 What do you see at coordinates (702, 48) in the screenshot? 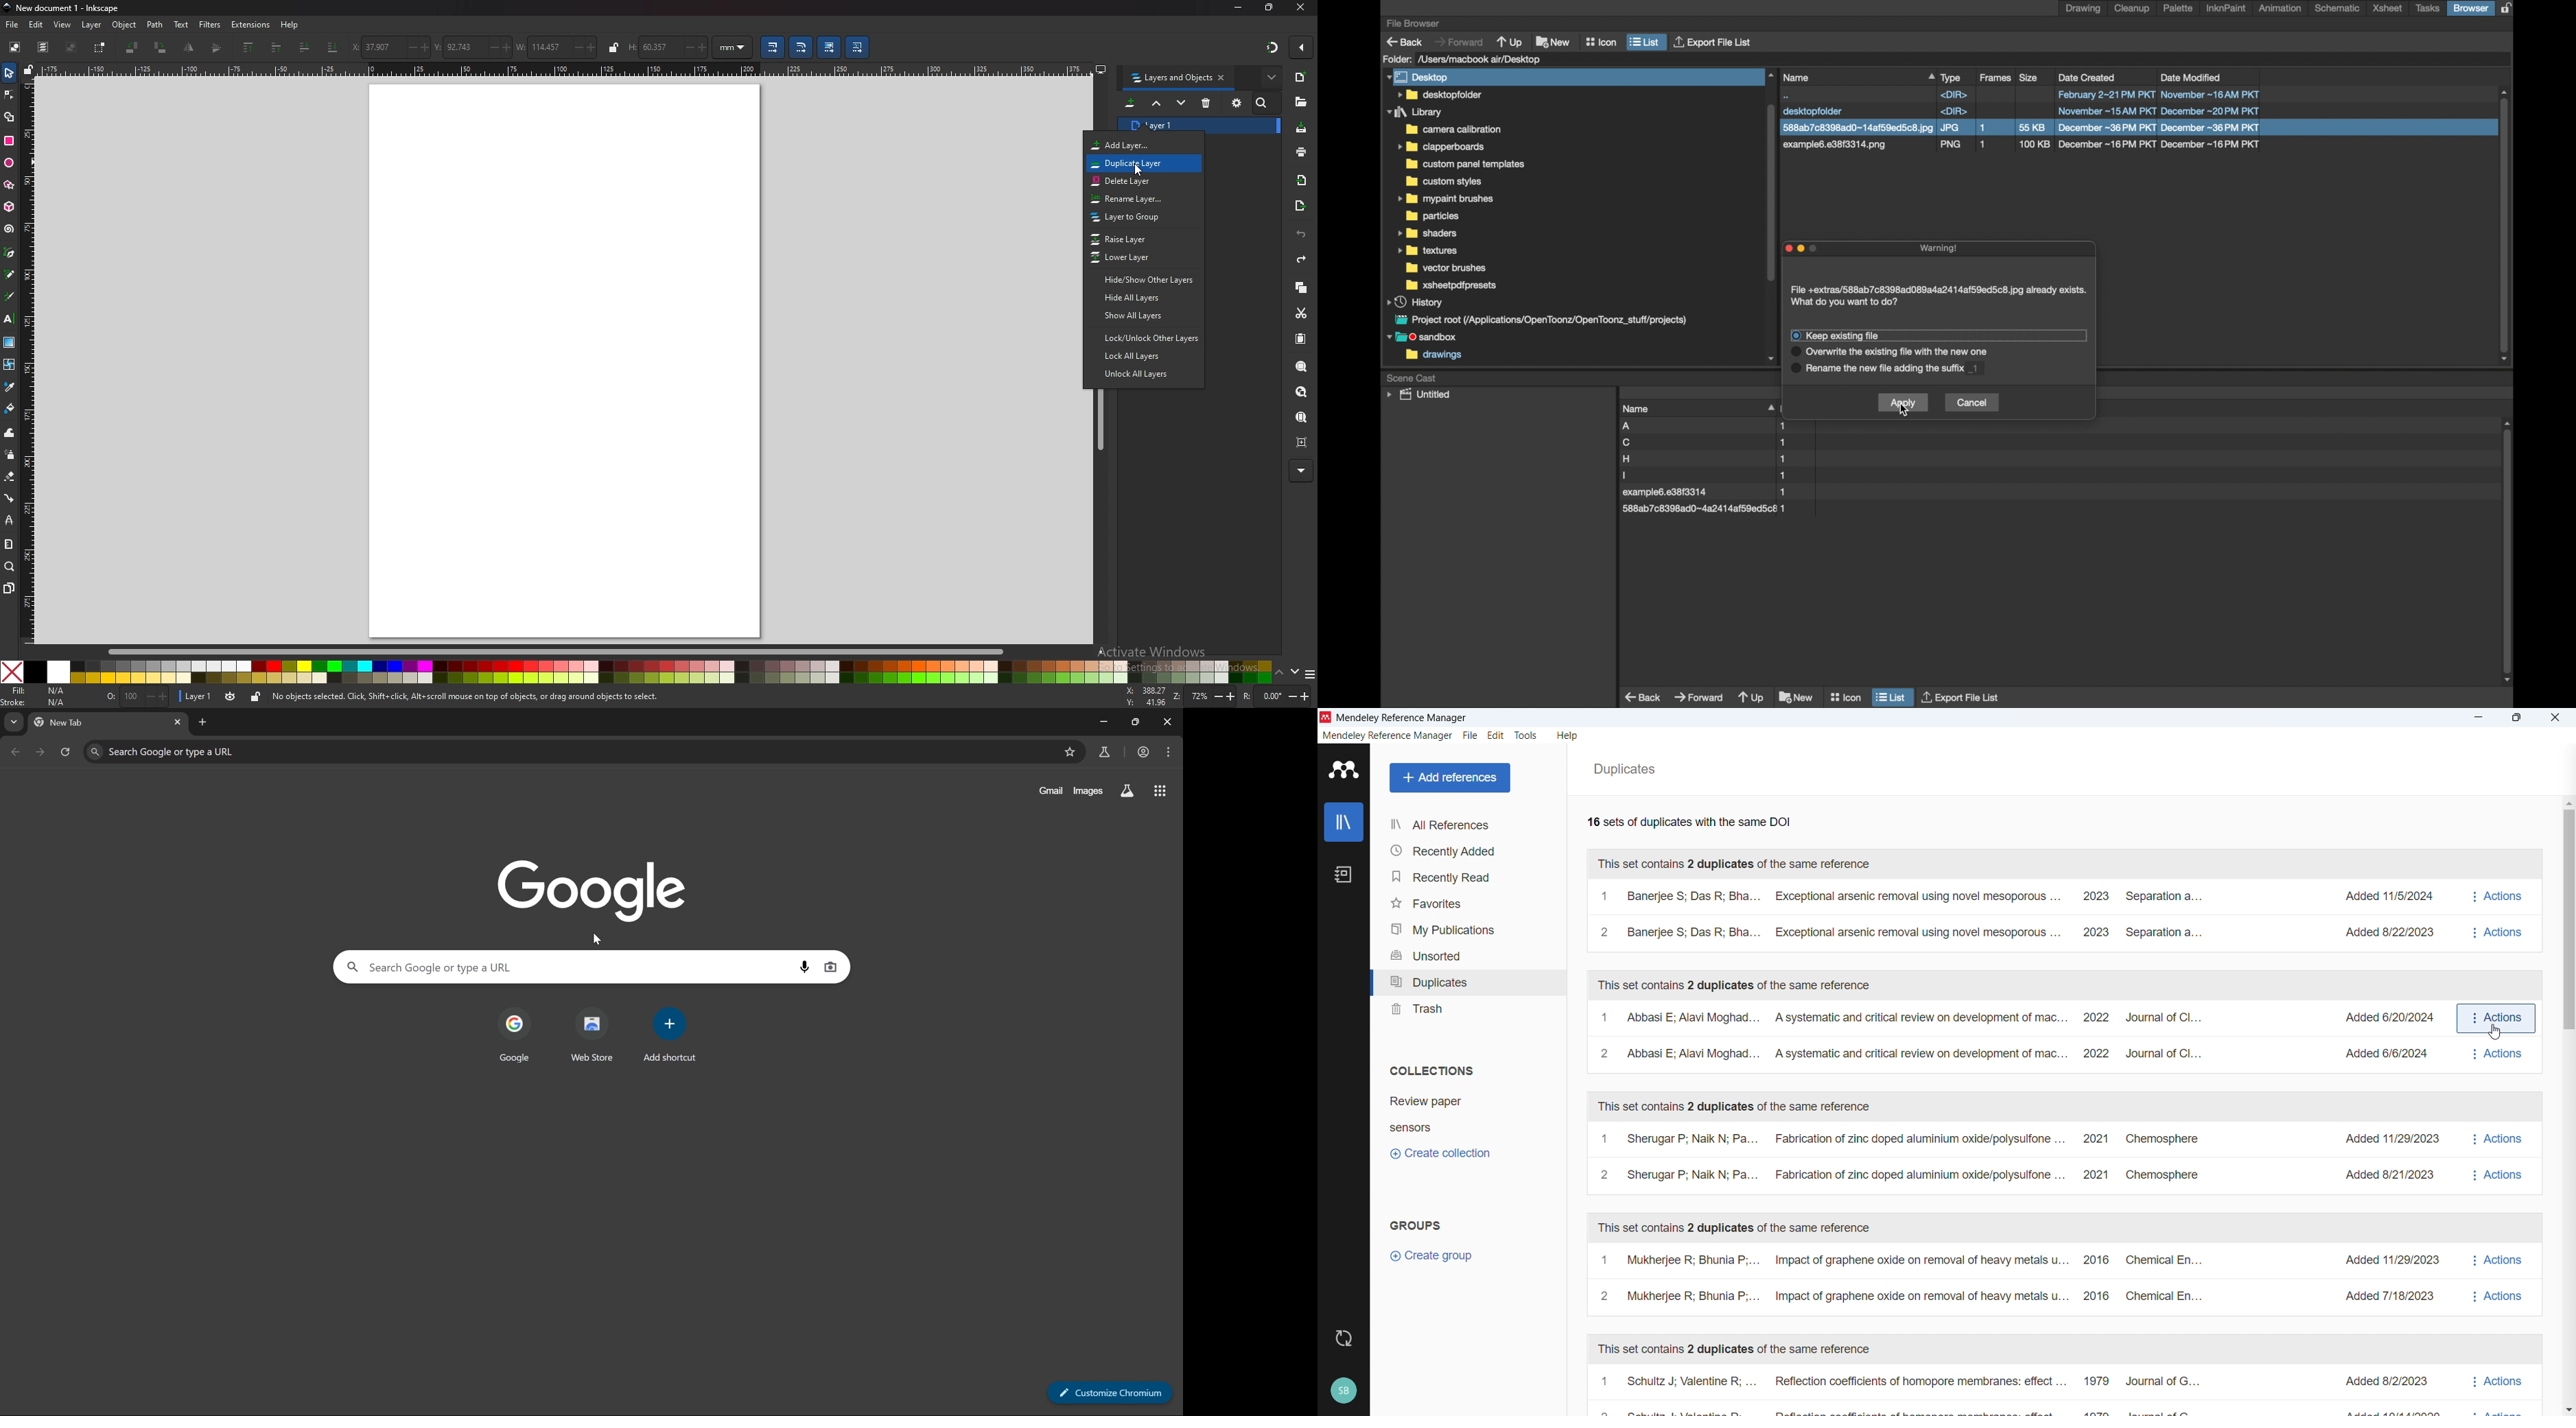
I see `increase` at bounding box center [702, 48].